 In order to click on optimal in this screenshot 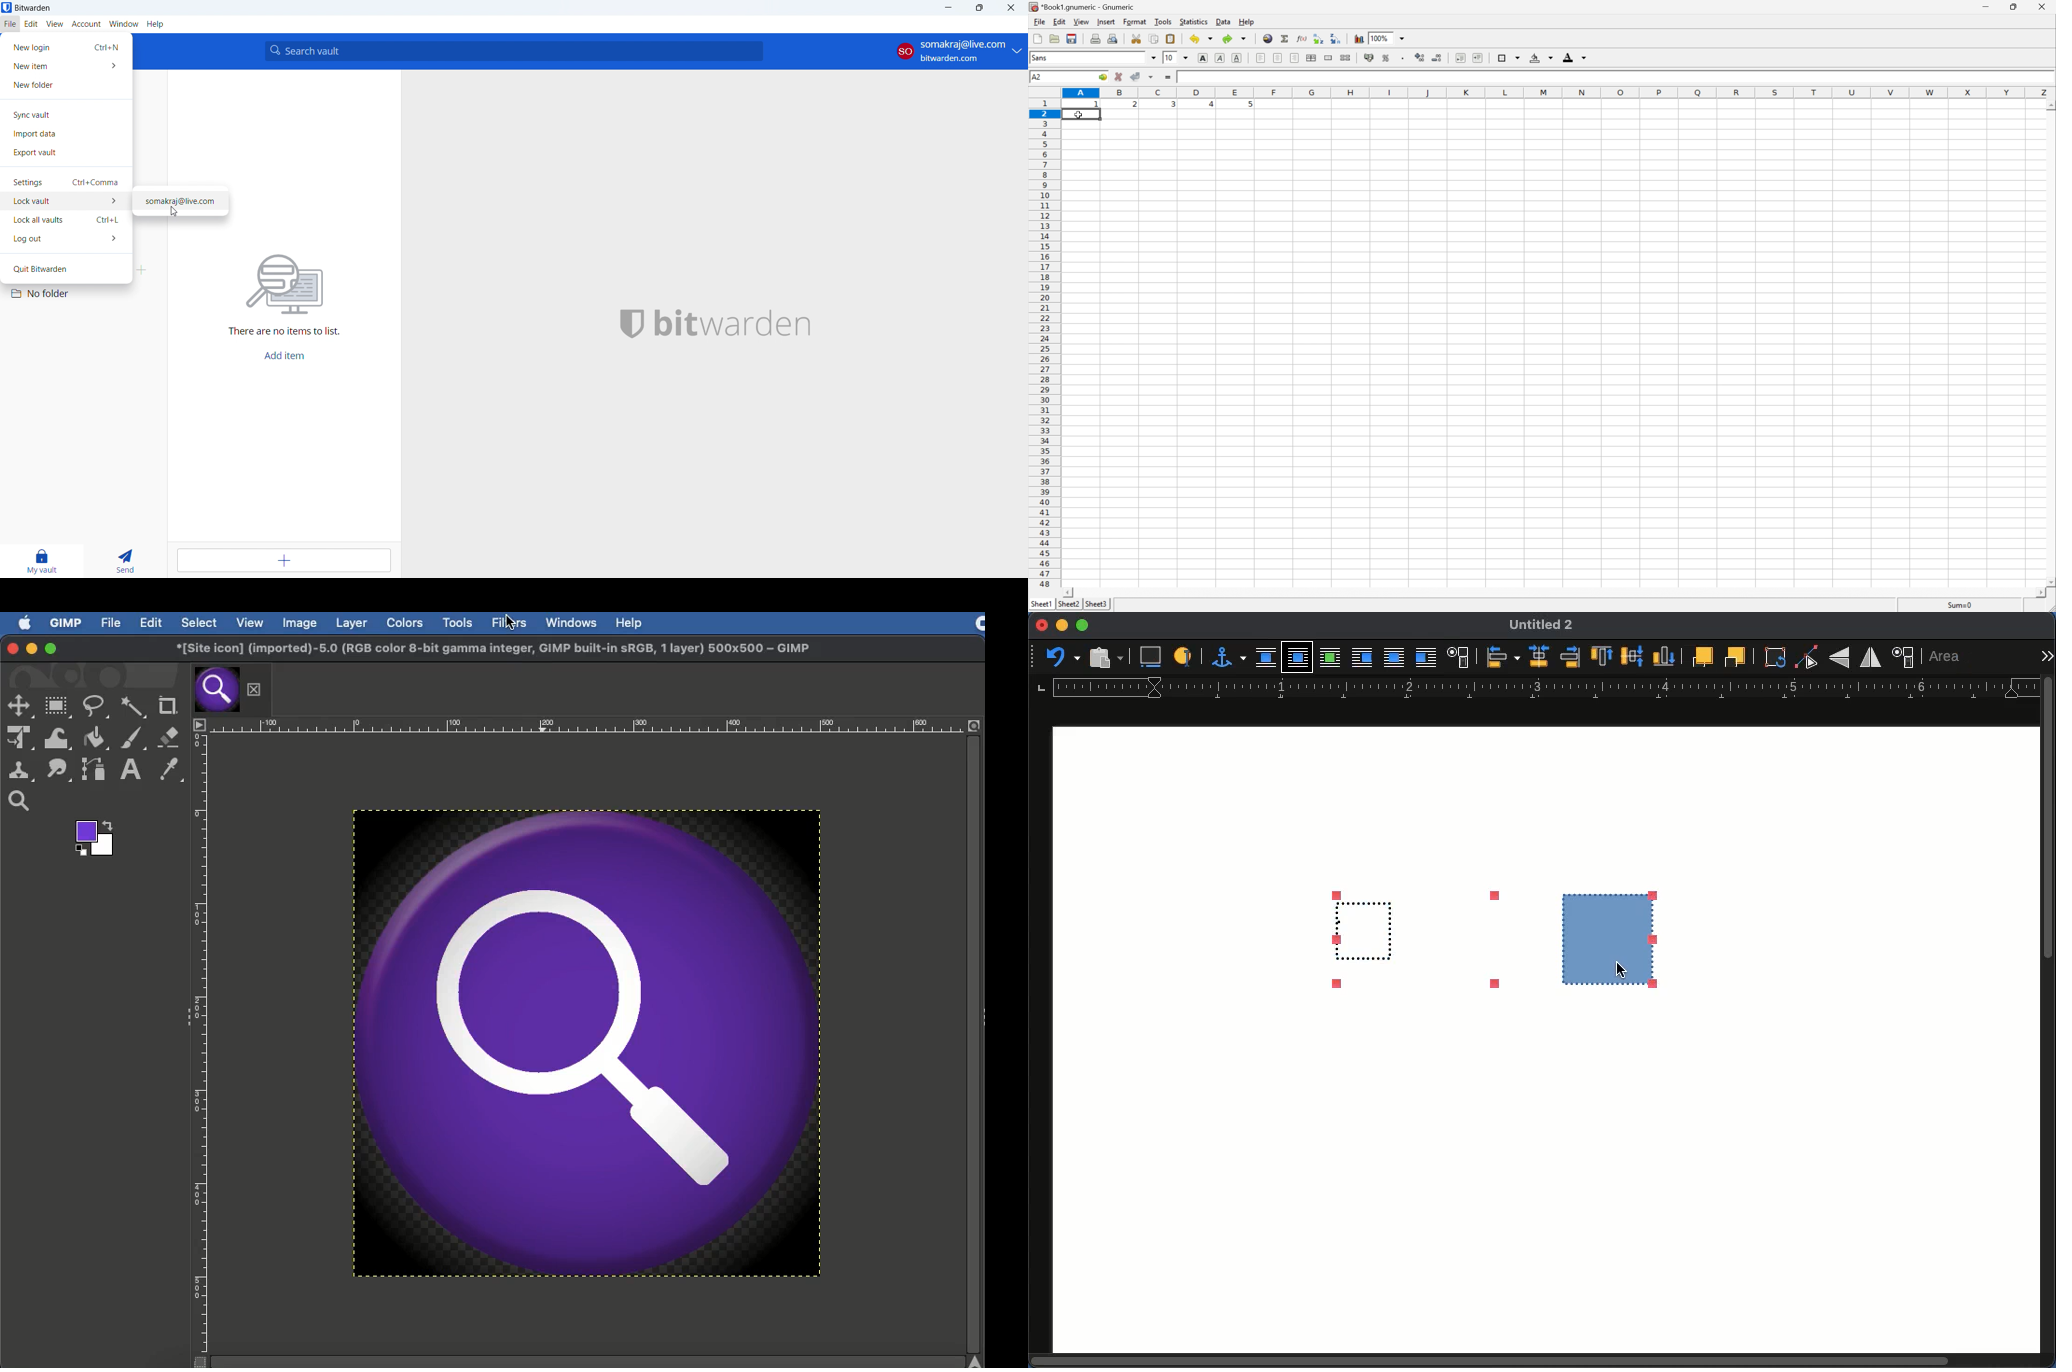, I will do `click(1330, 659)`.